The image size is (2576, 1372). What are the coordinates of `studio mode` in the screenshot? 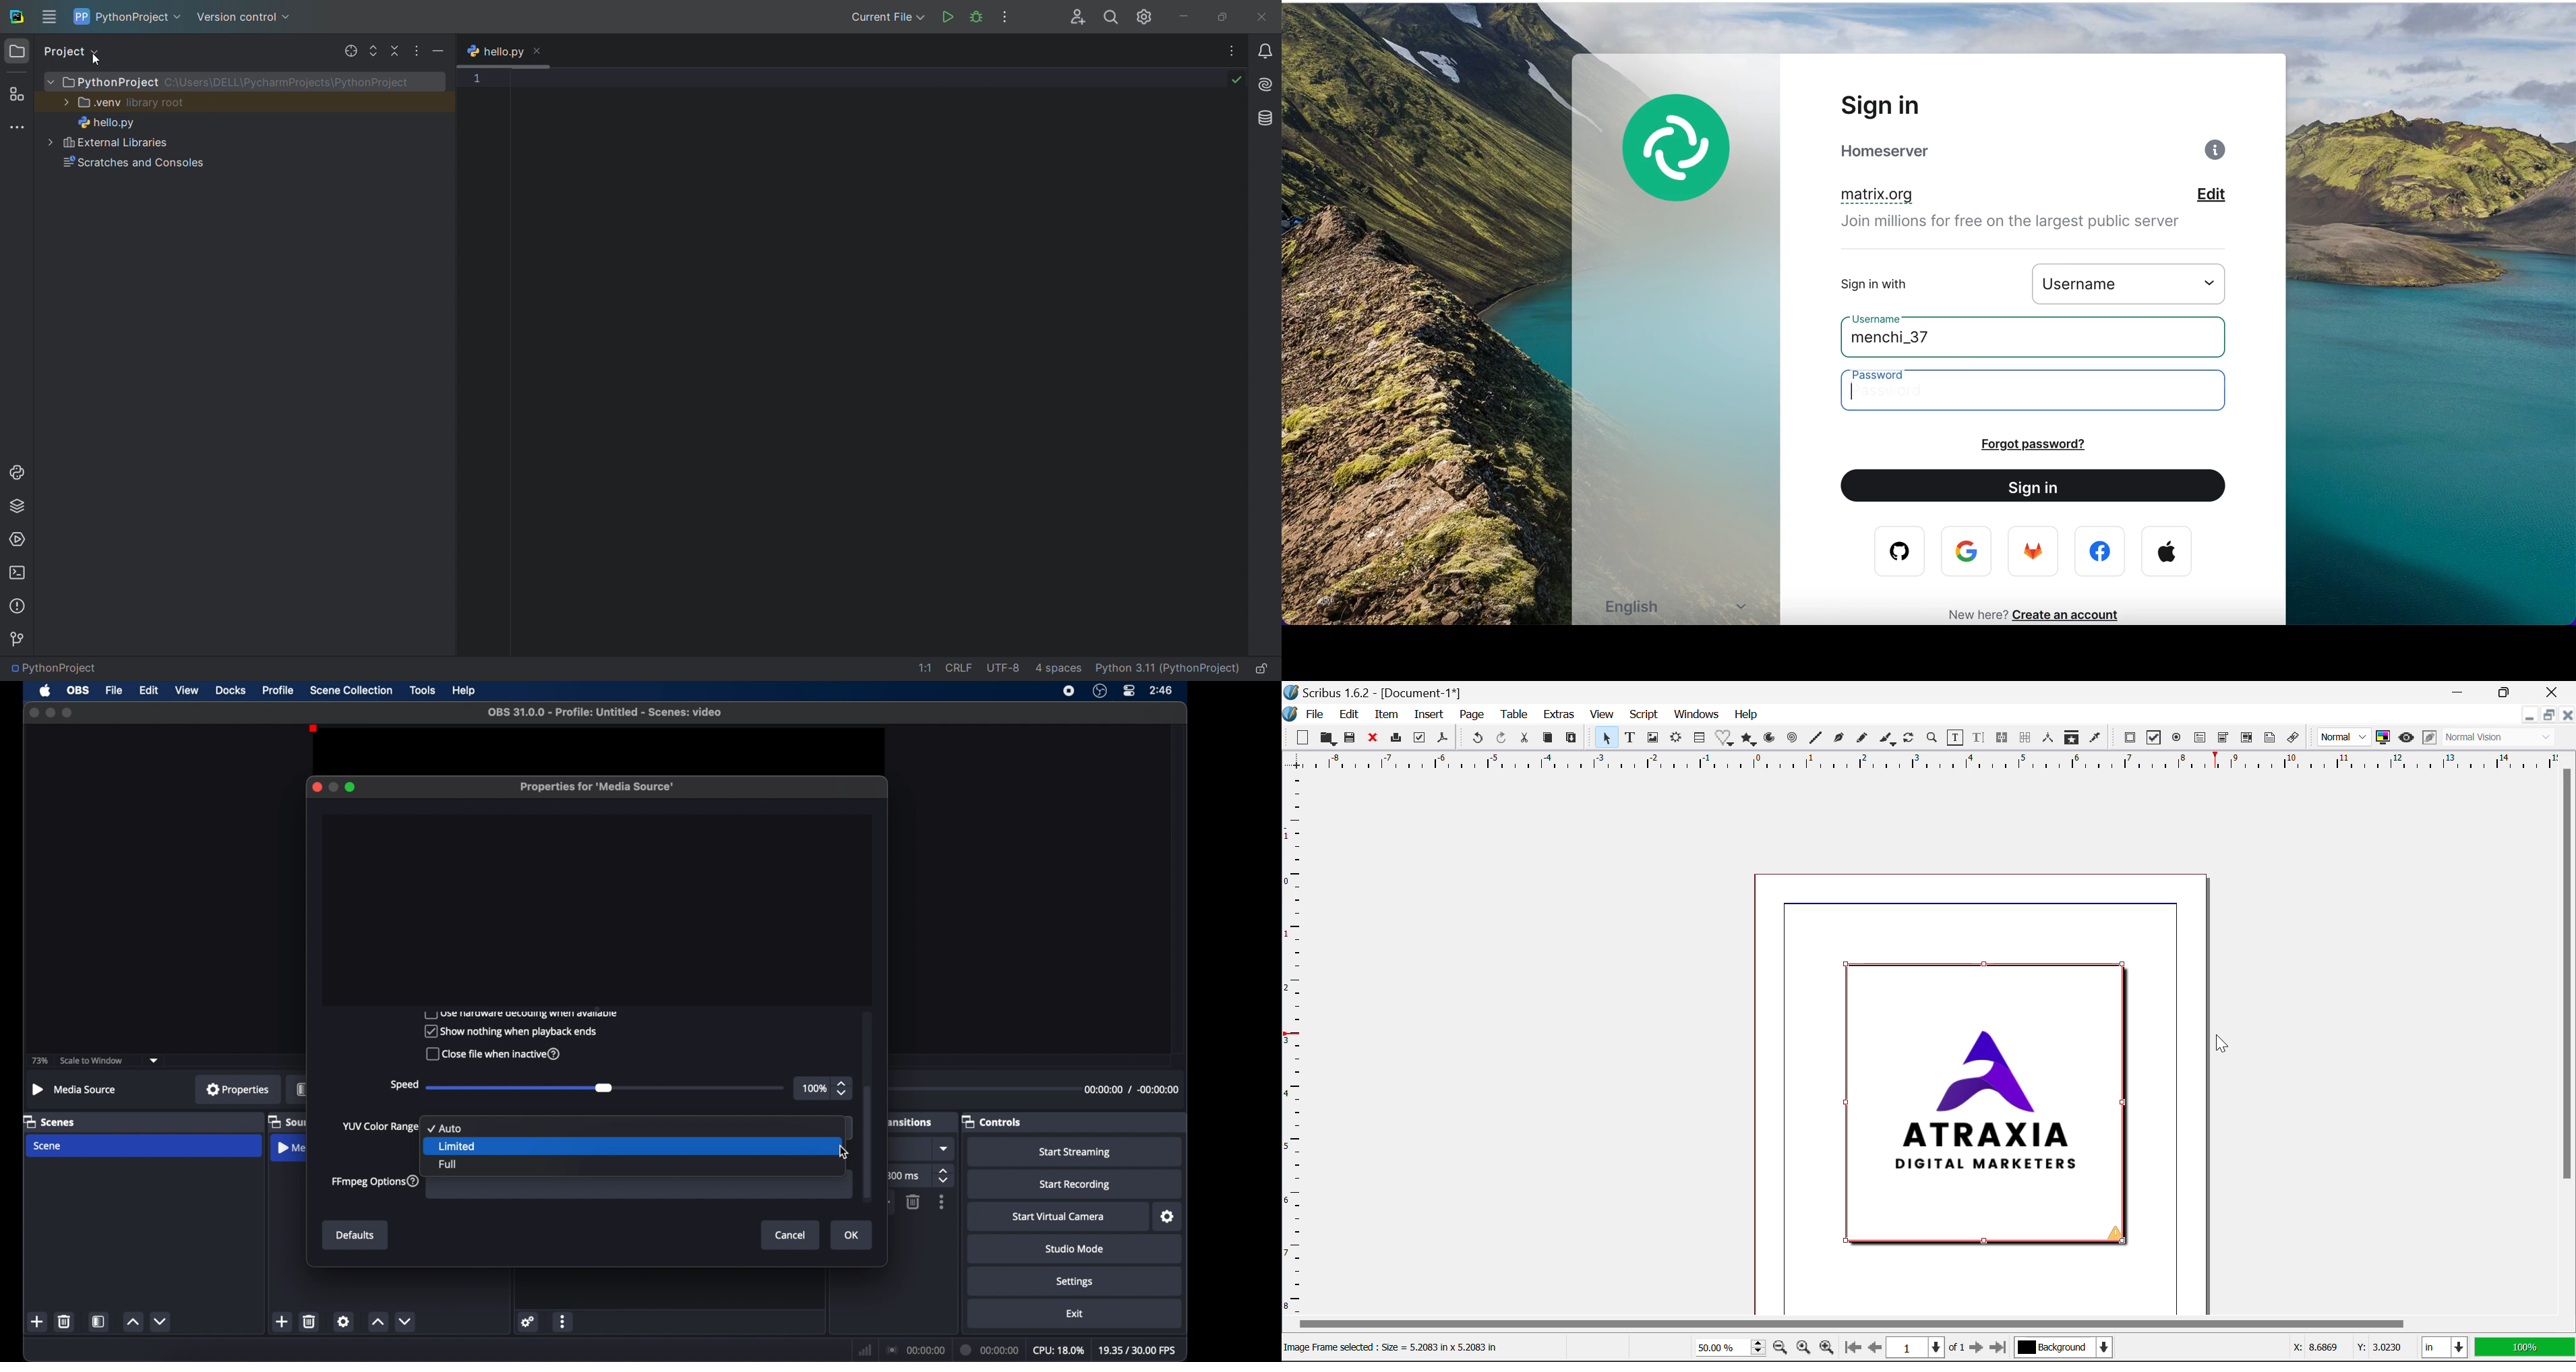 It's located at (1075, 1249).